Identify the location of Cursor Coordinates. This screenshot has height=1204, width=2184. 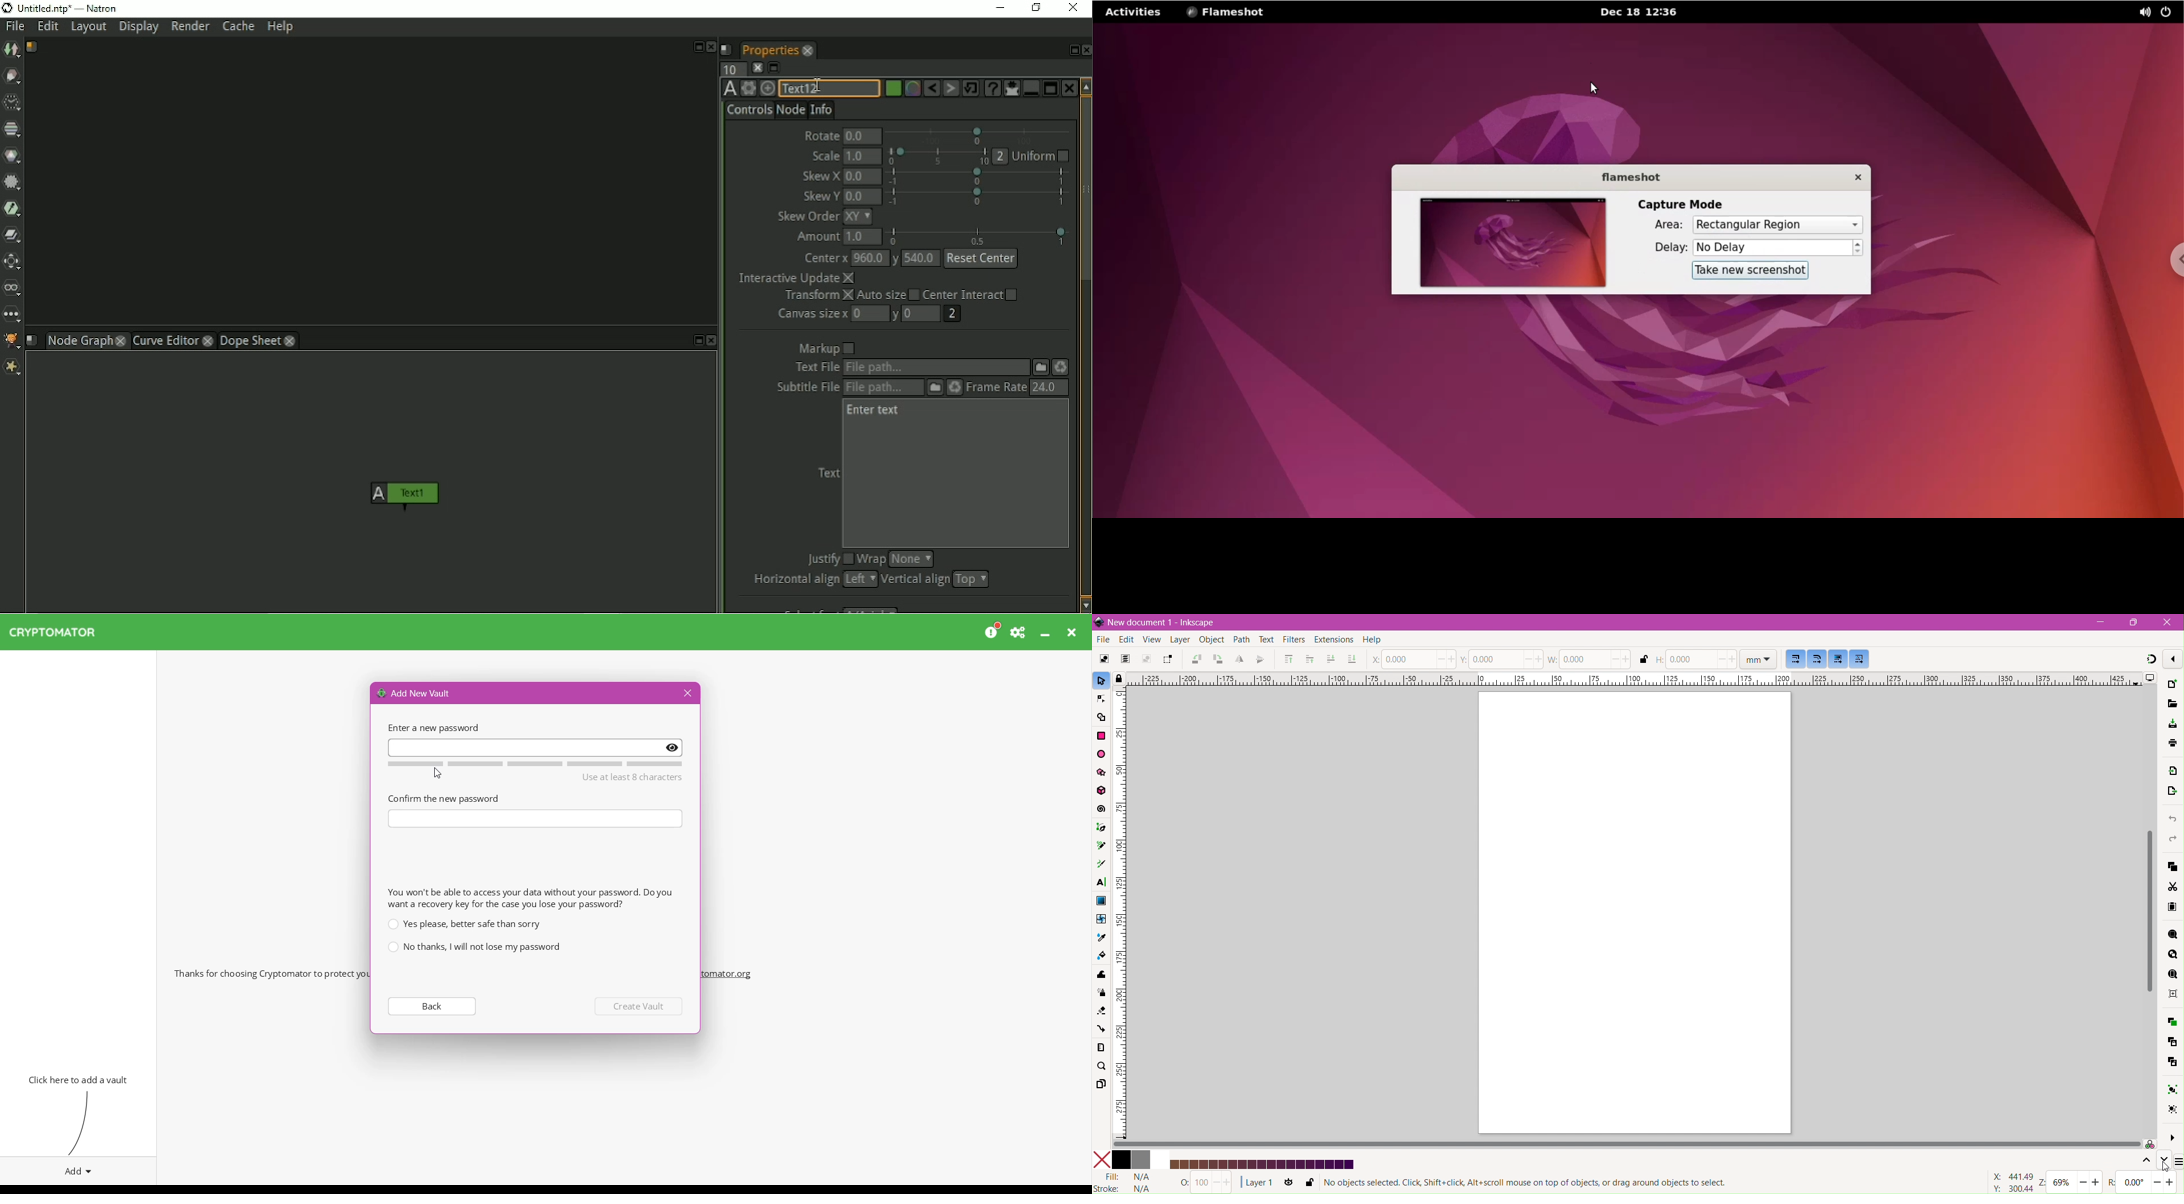
(2011, 1184).